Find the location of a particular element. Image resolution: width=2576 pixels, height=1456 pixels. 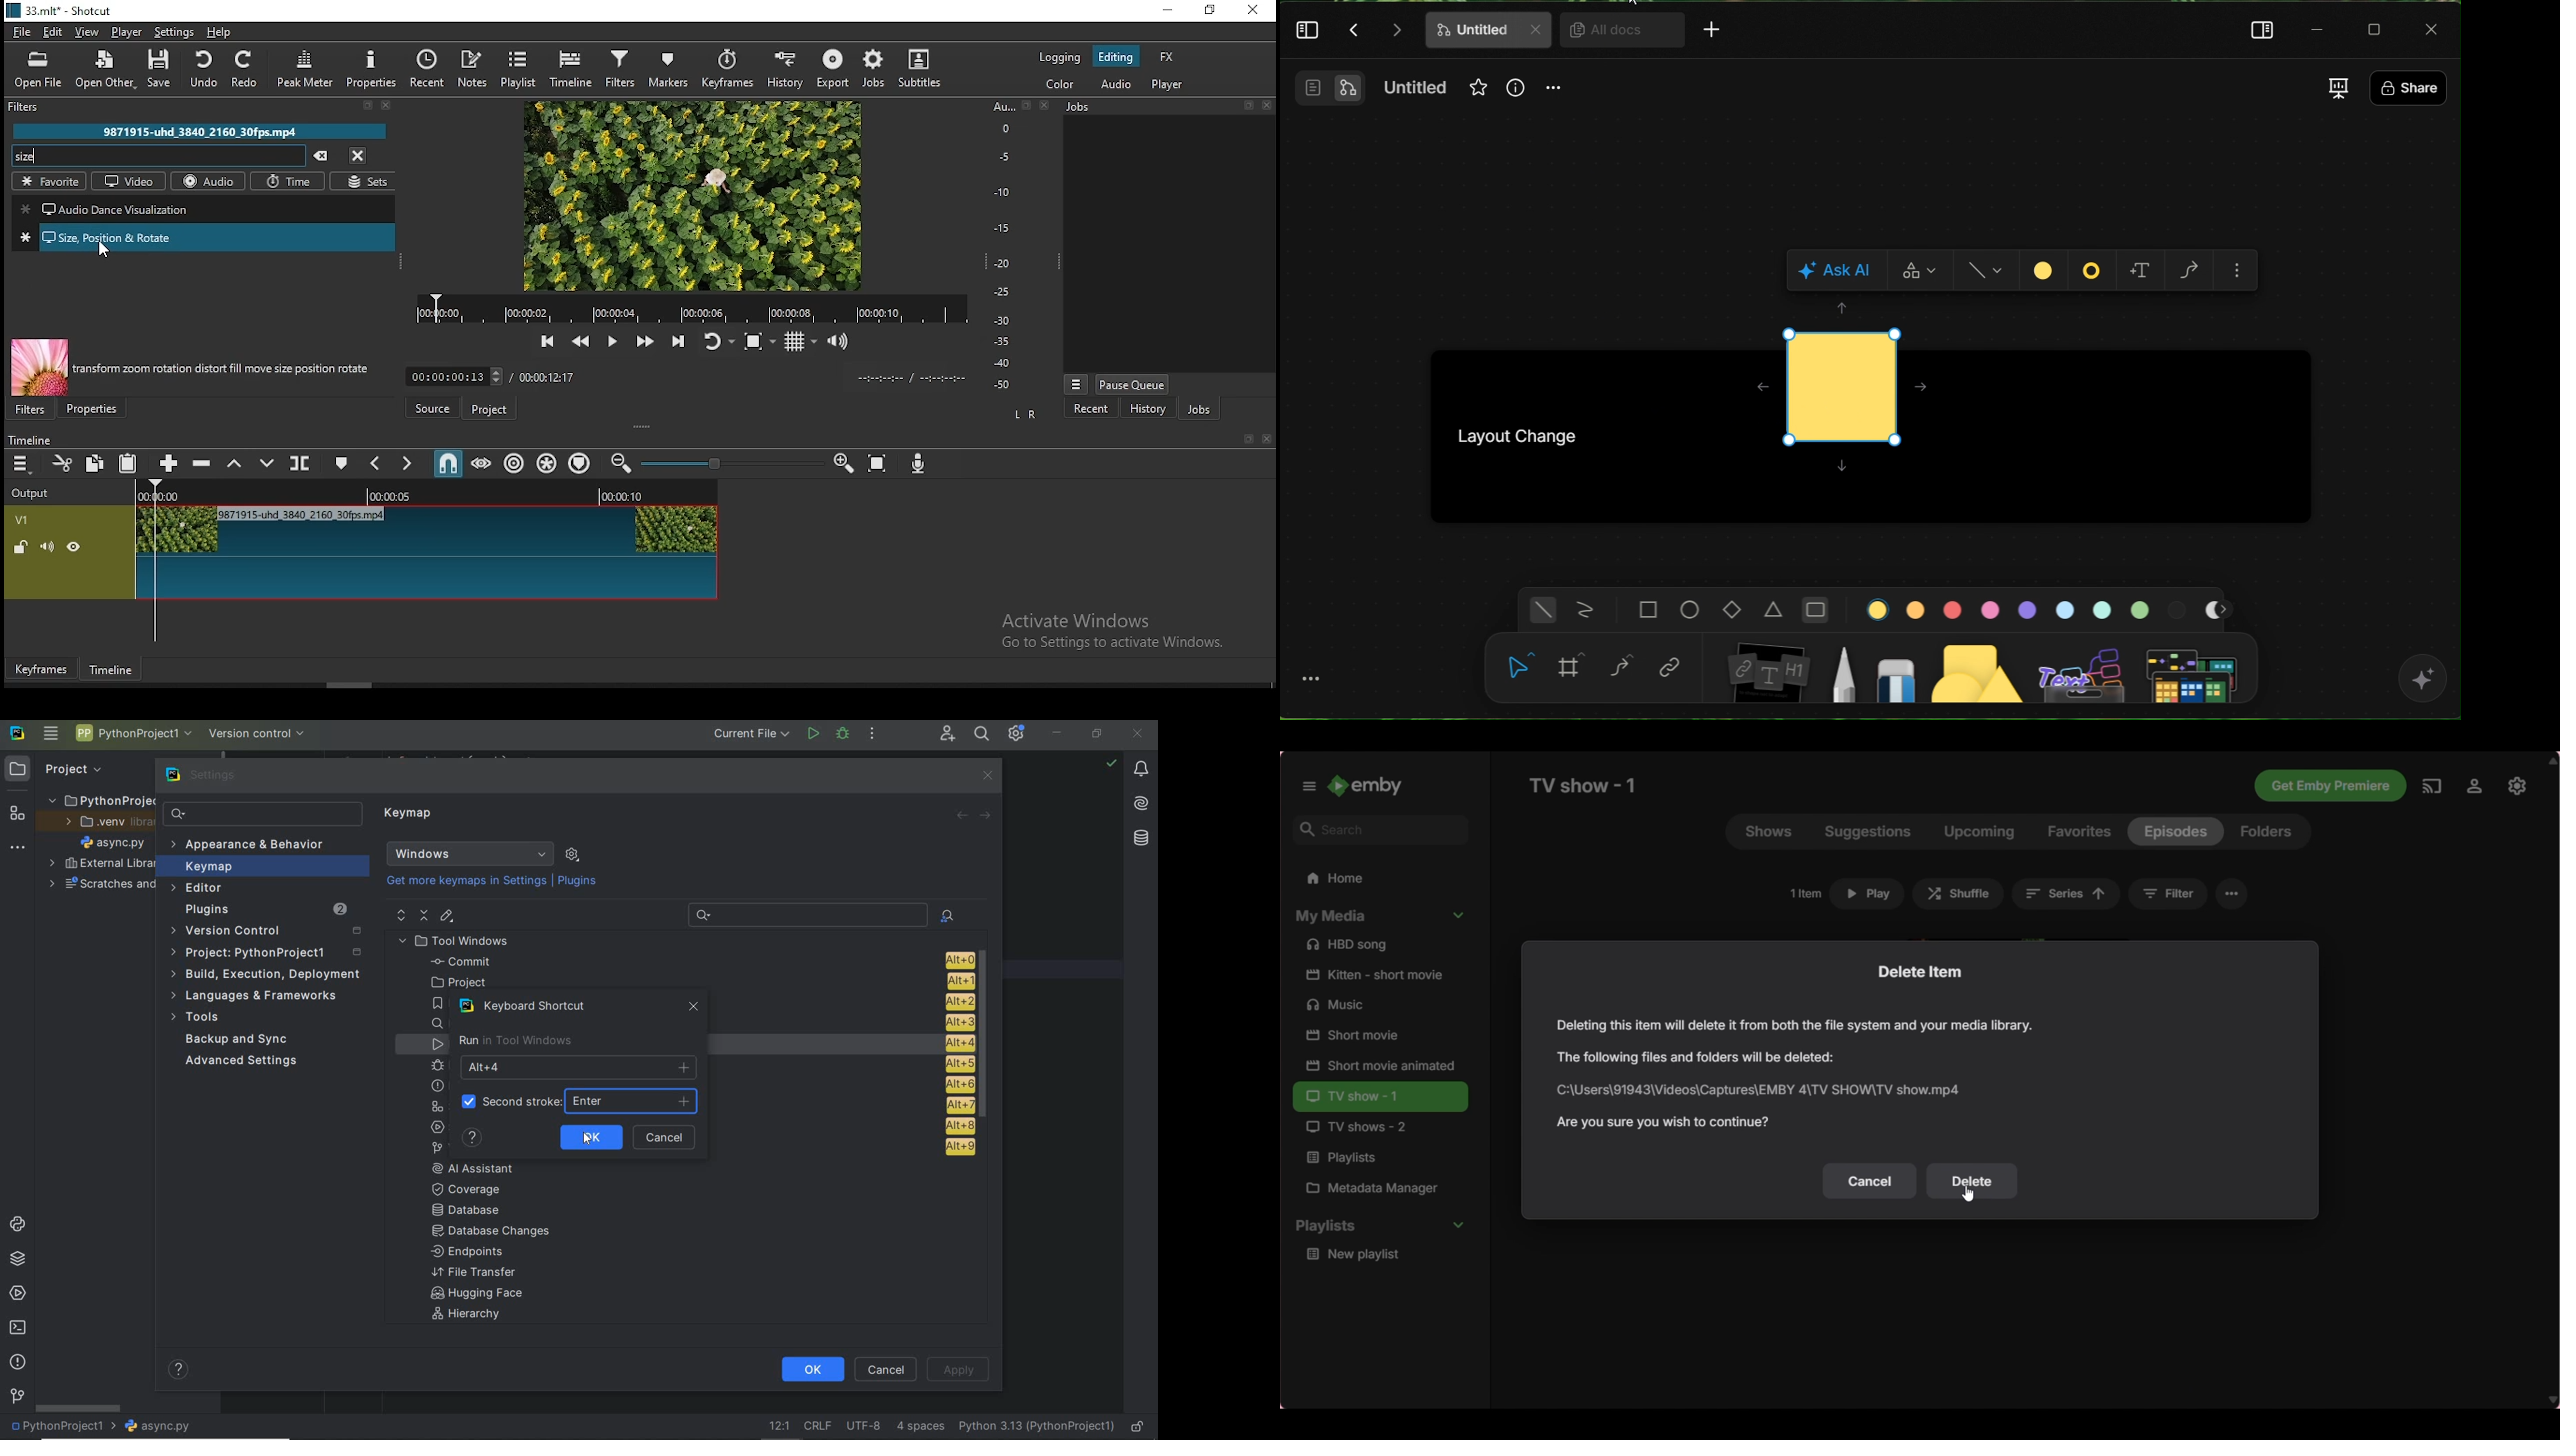

Apply is located at coordinates (959, 1368).